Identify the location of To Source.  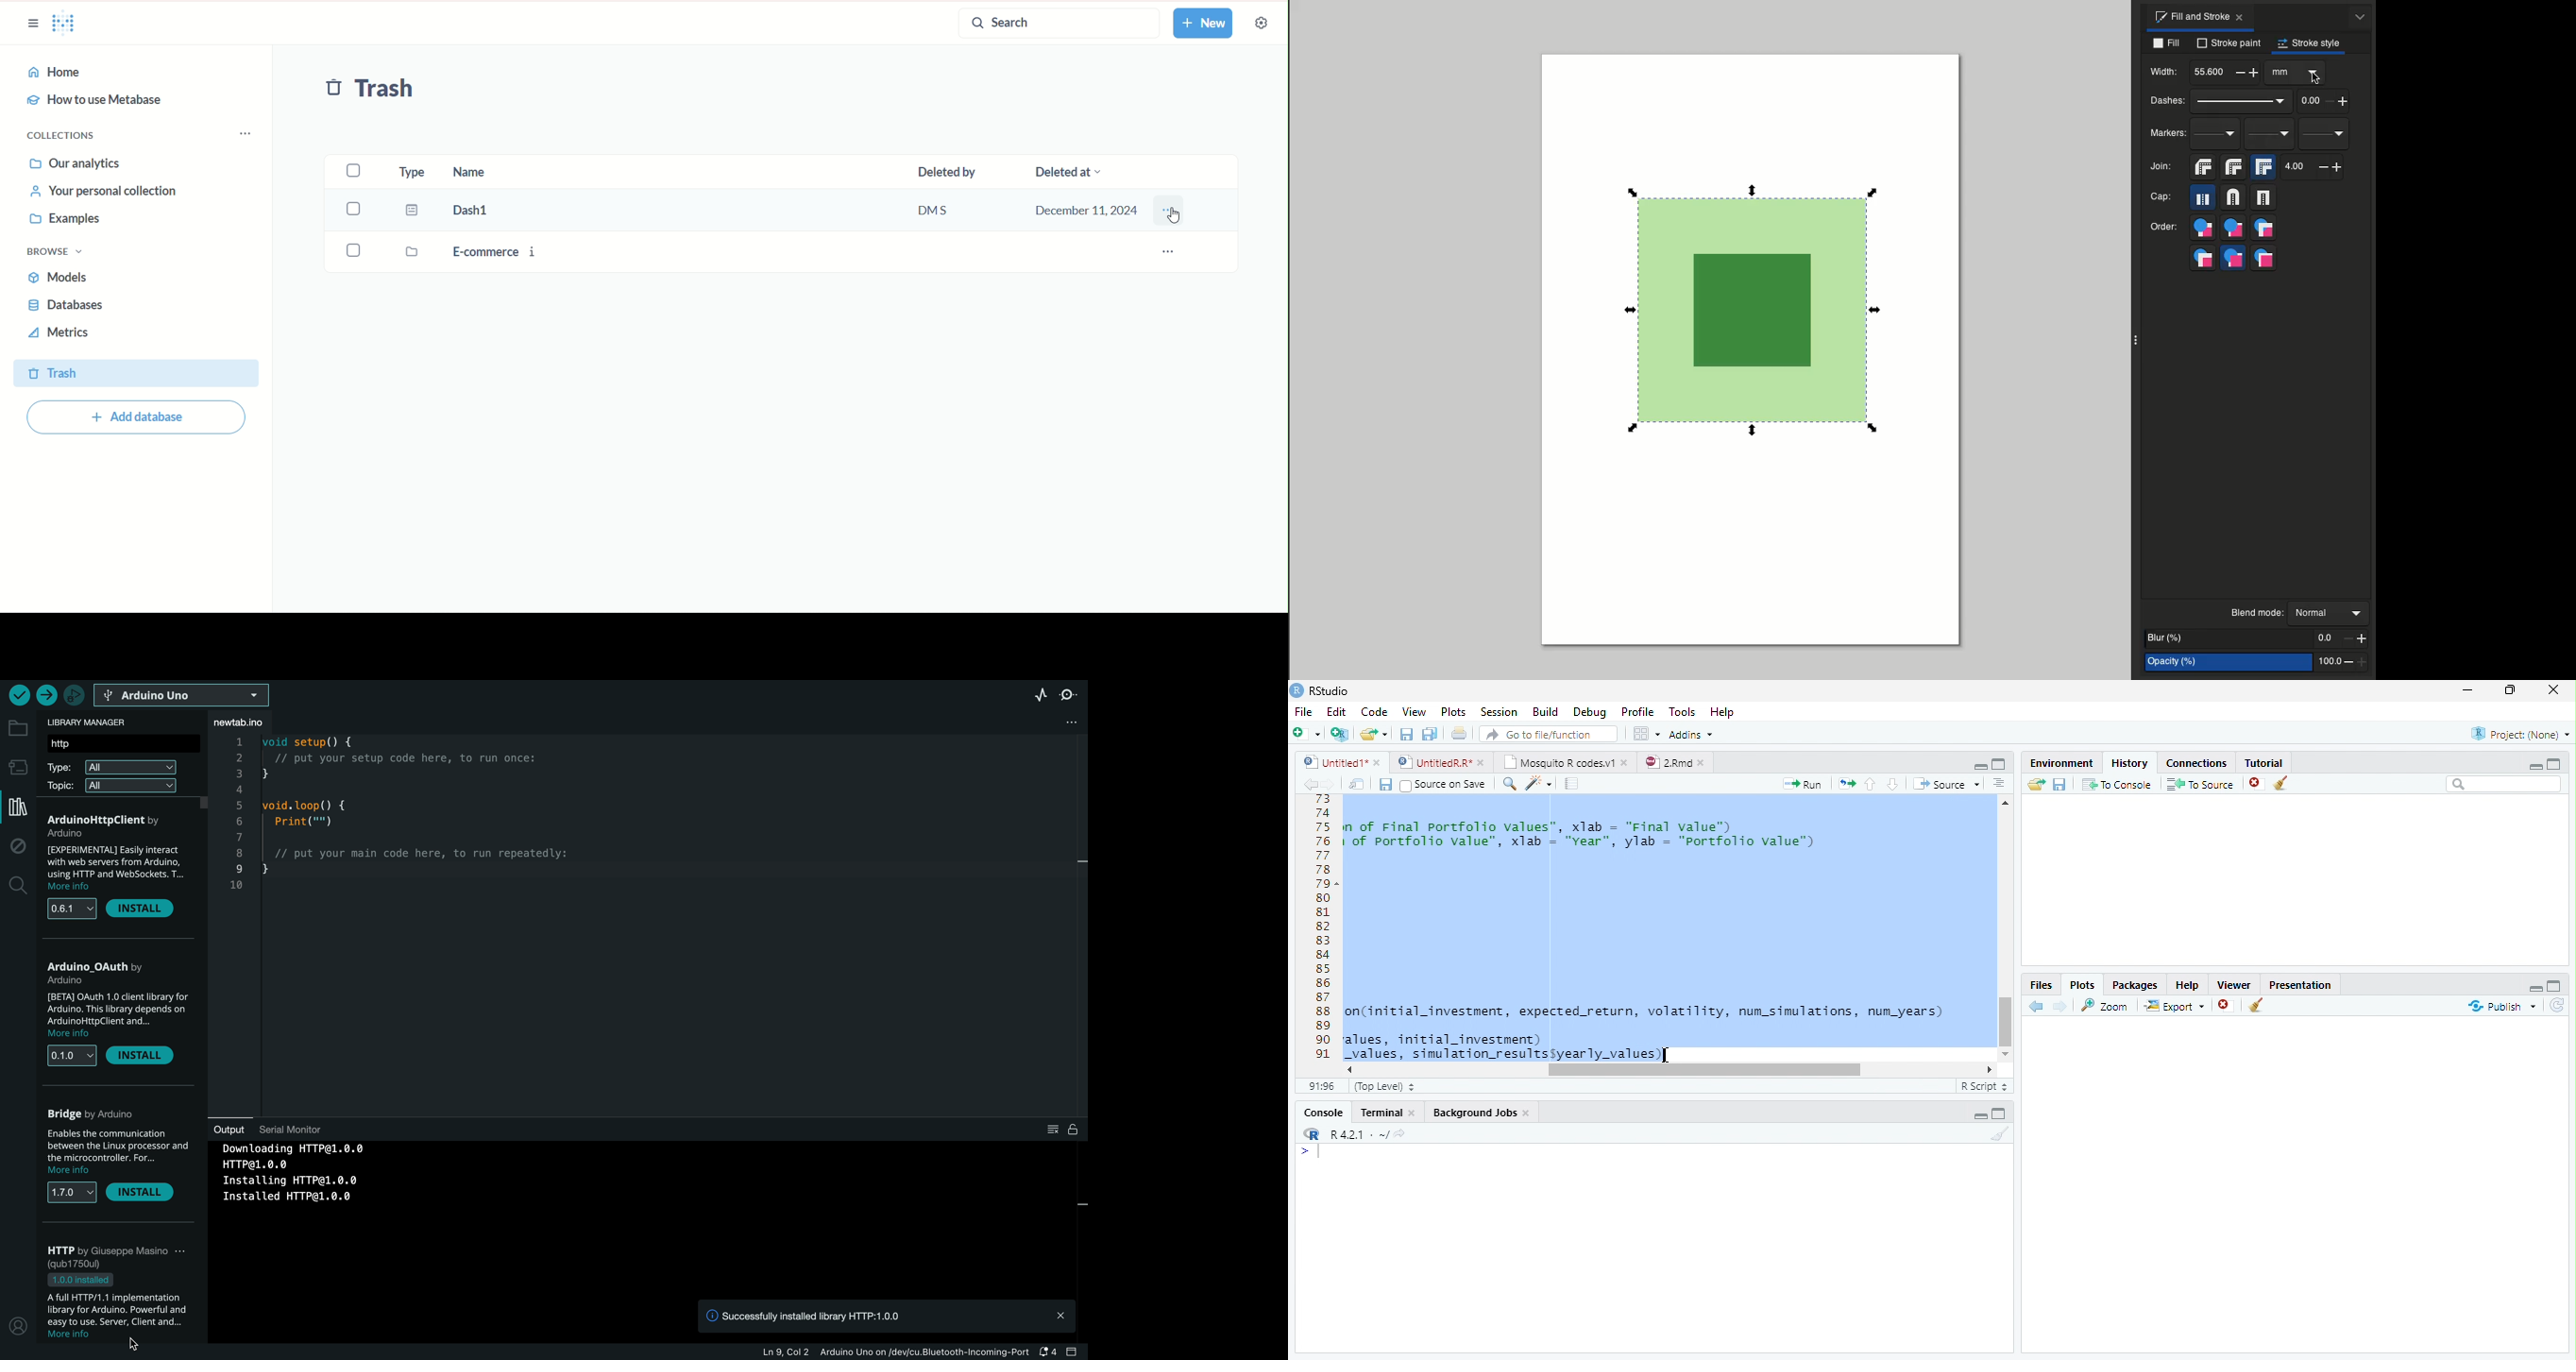
(2200, 784).